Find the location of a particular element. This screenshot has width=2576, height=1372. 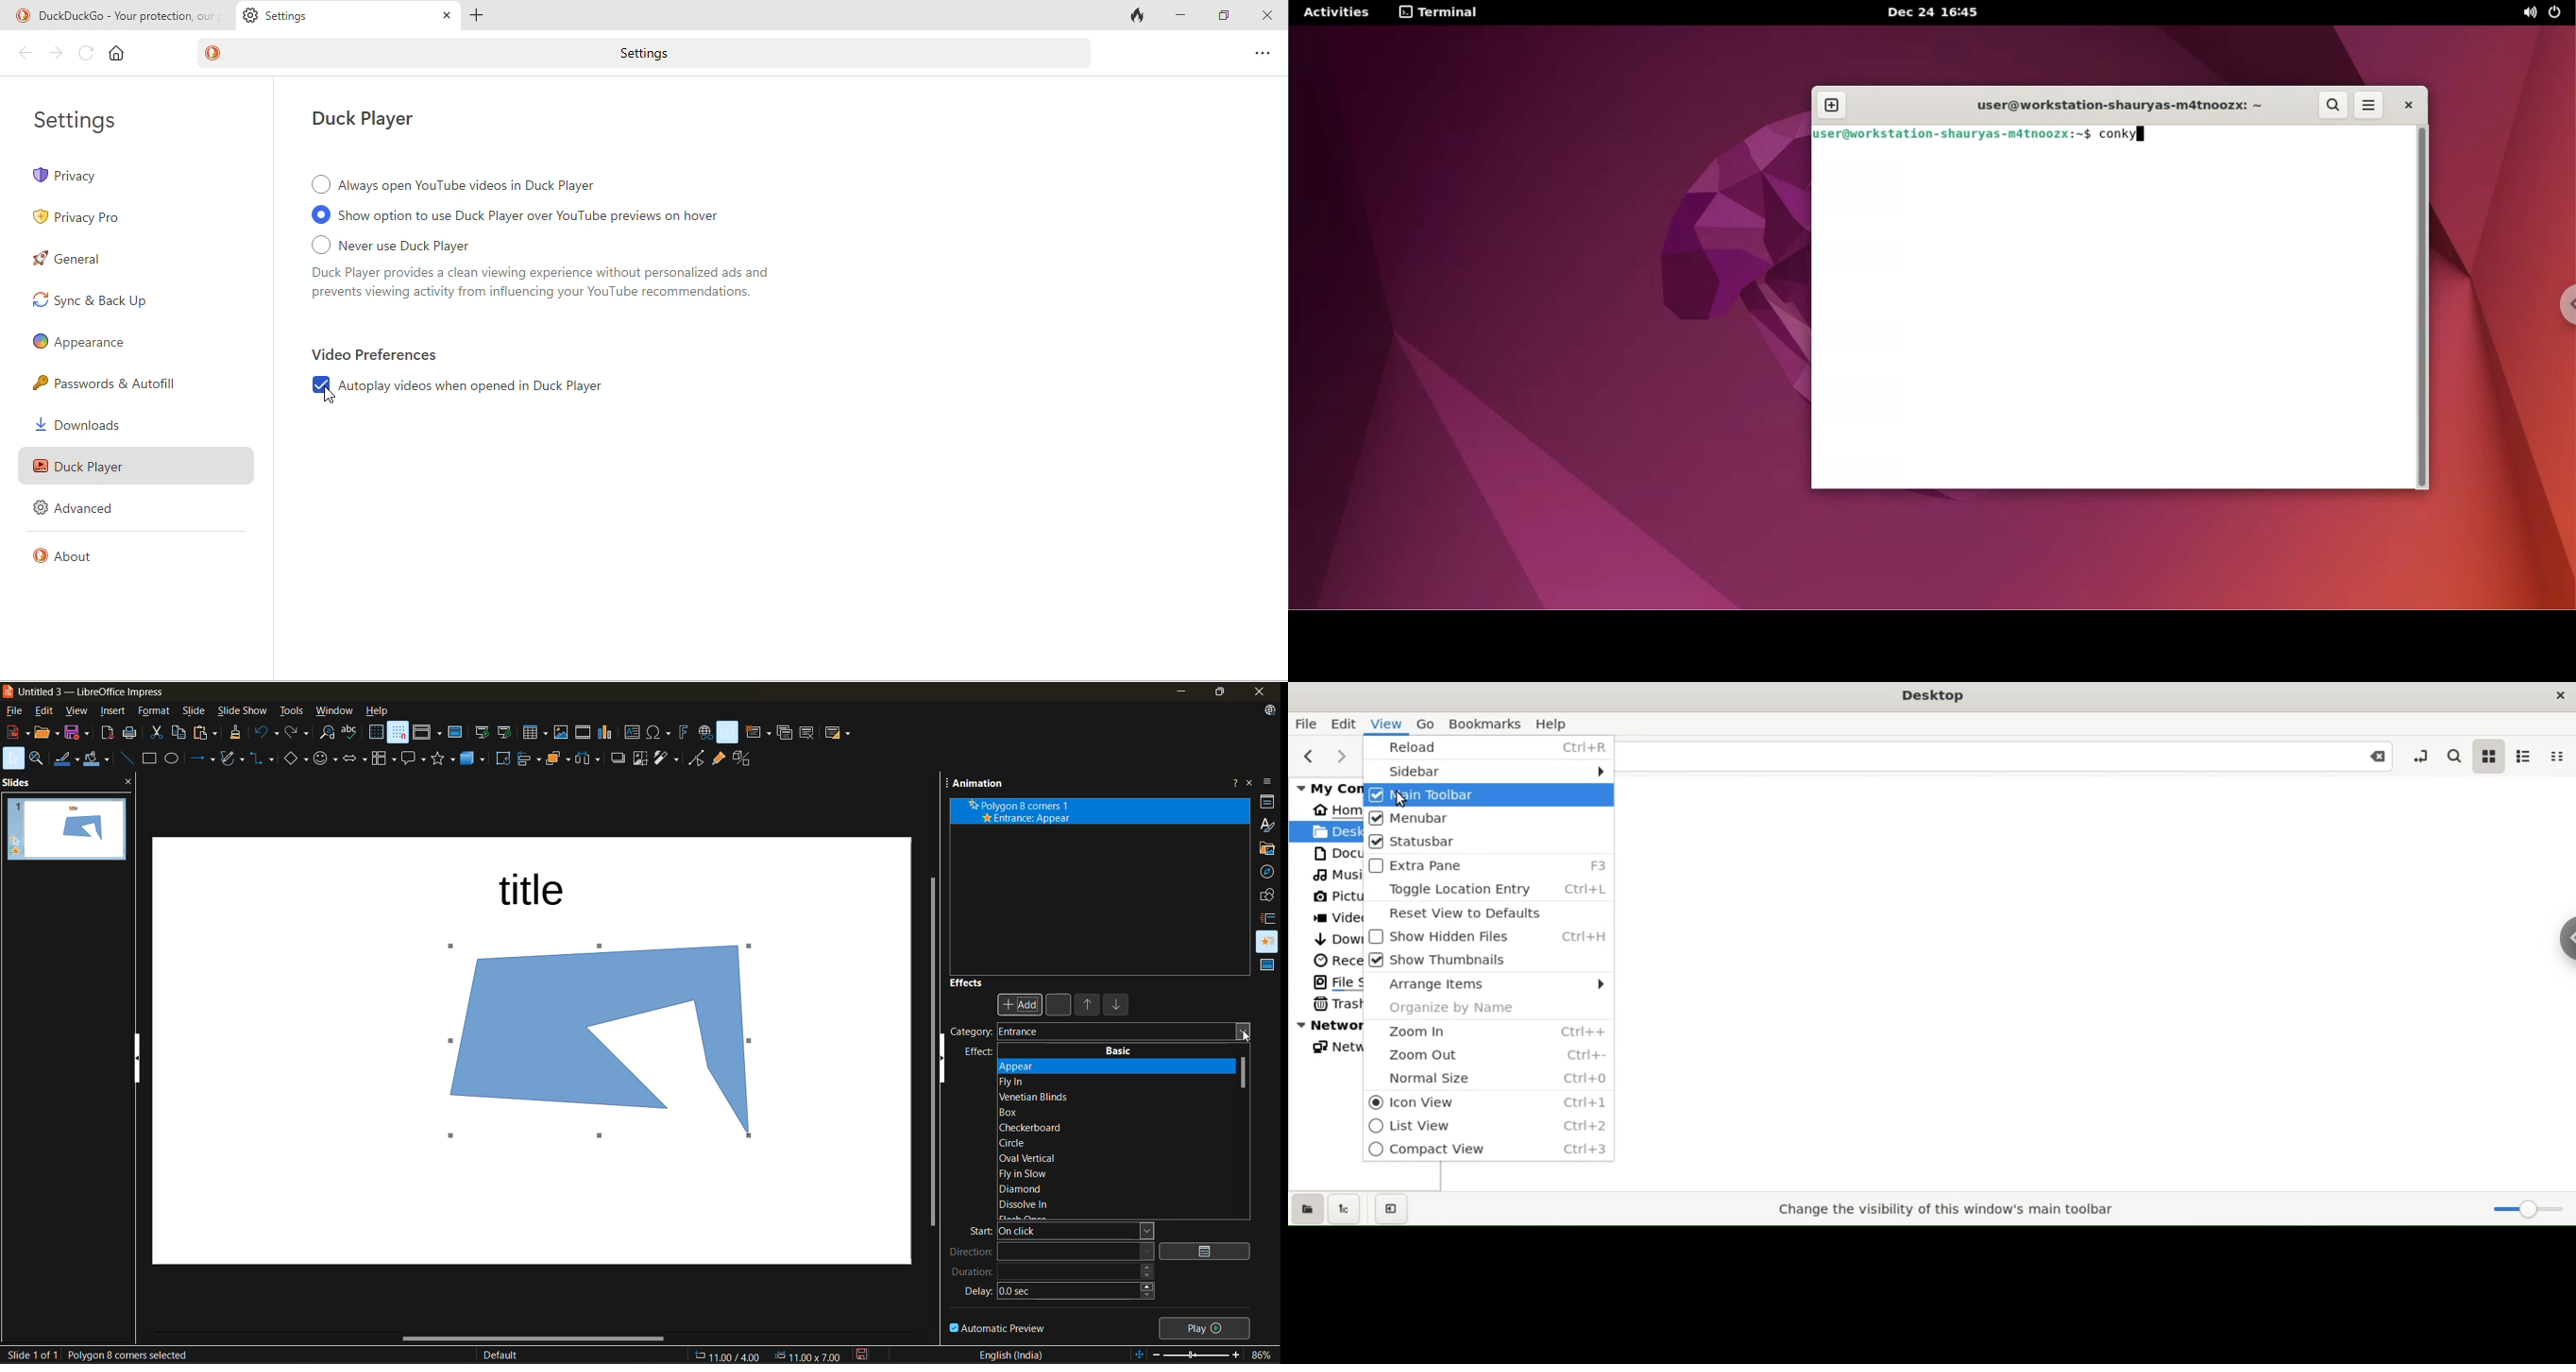

close pane is located at coordinates (133, 783).